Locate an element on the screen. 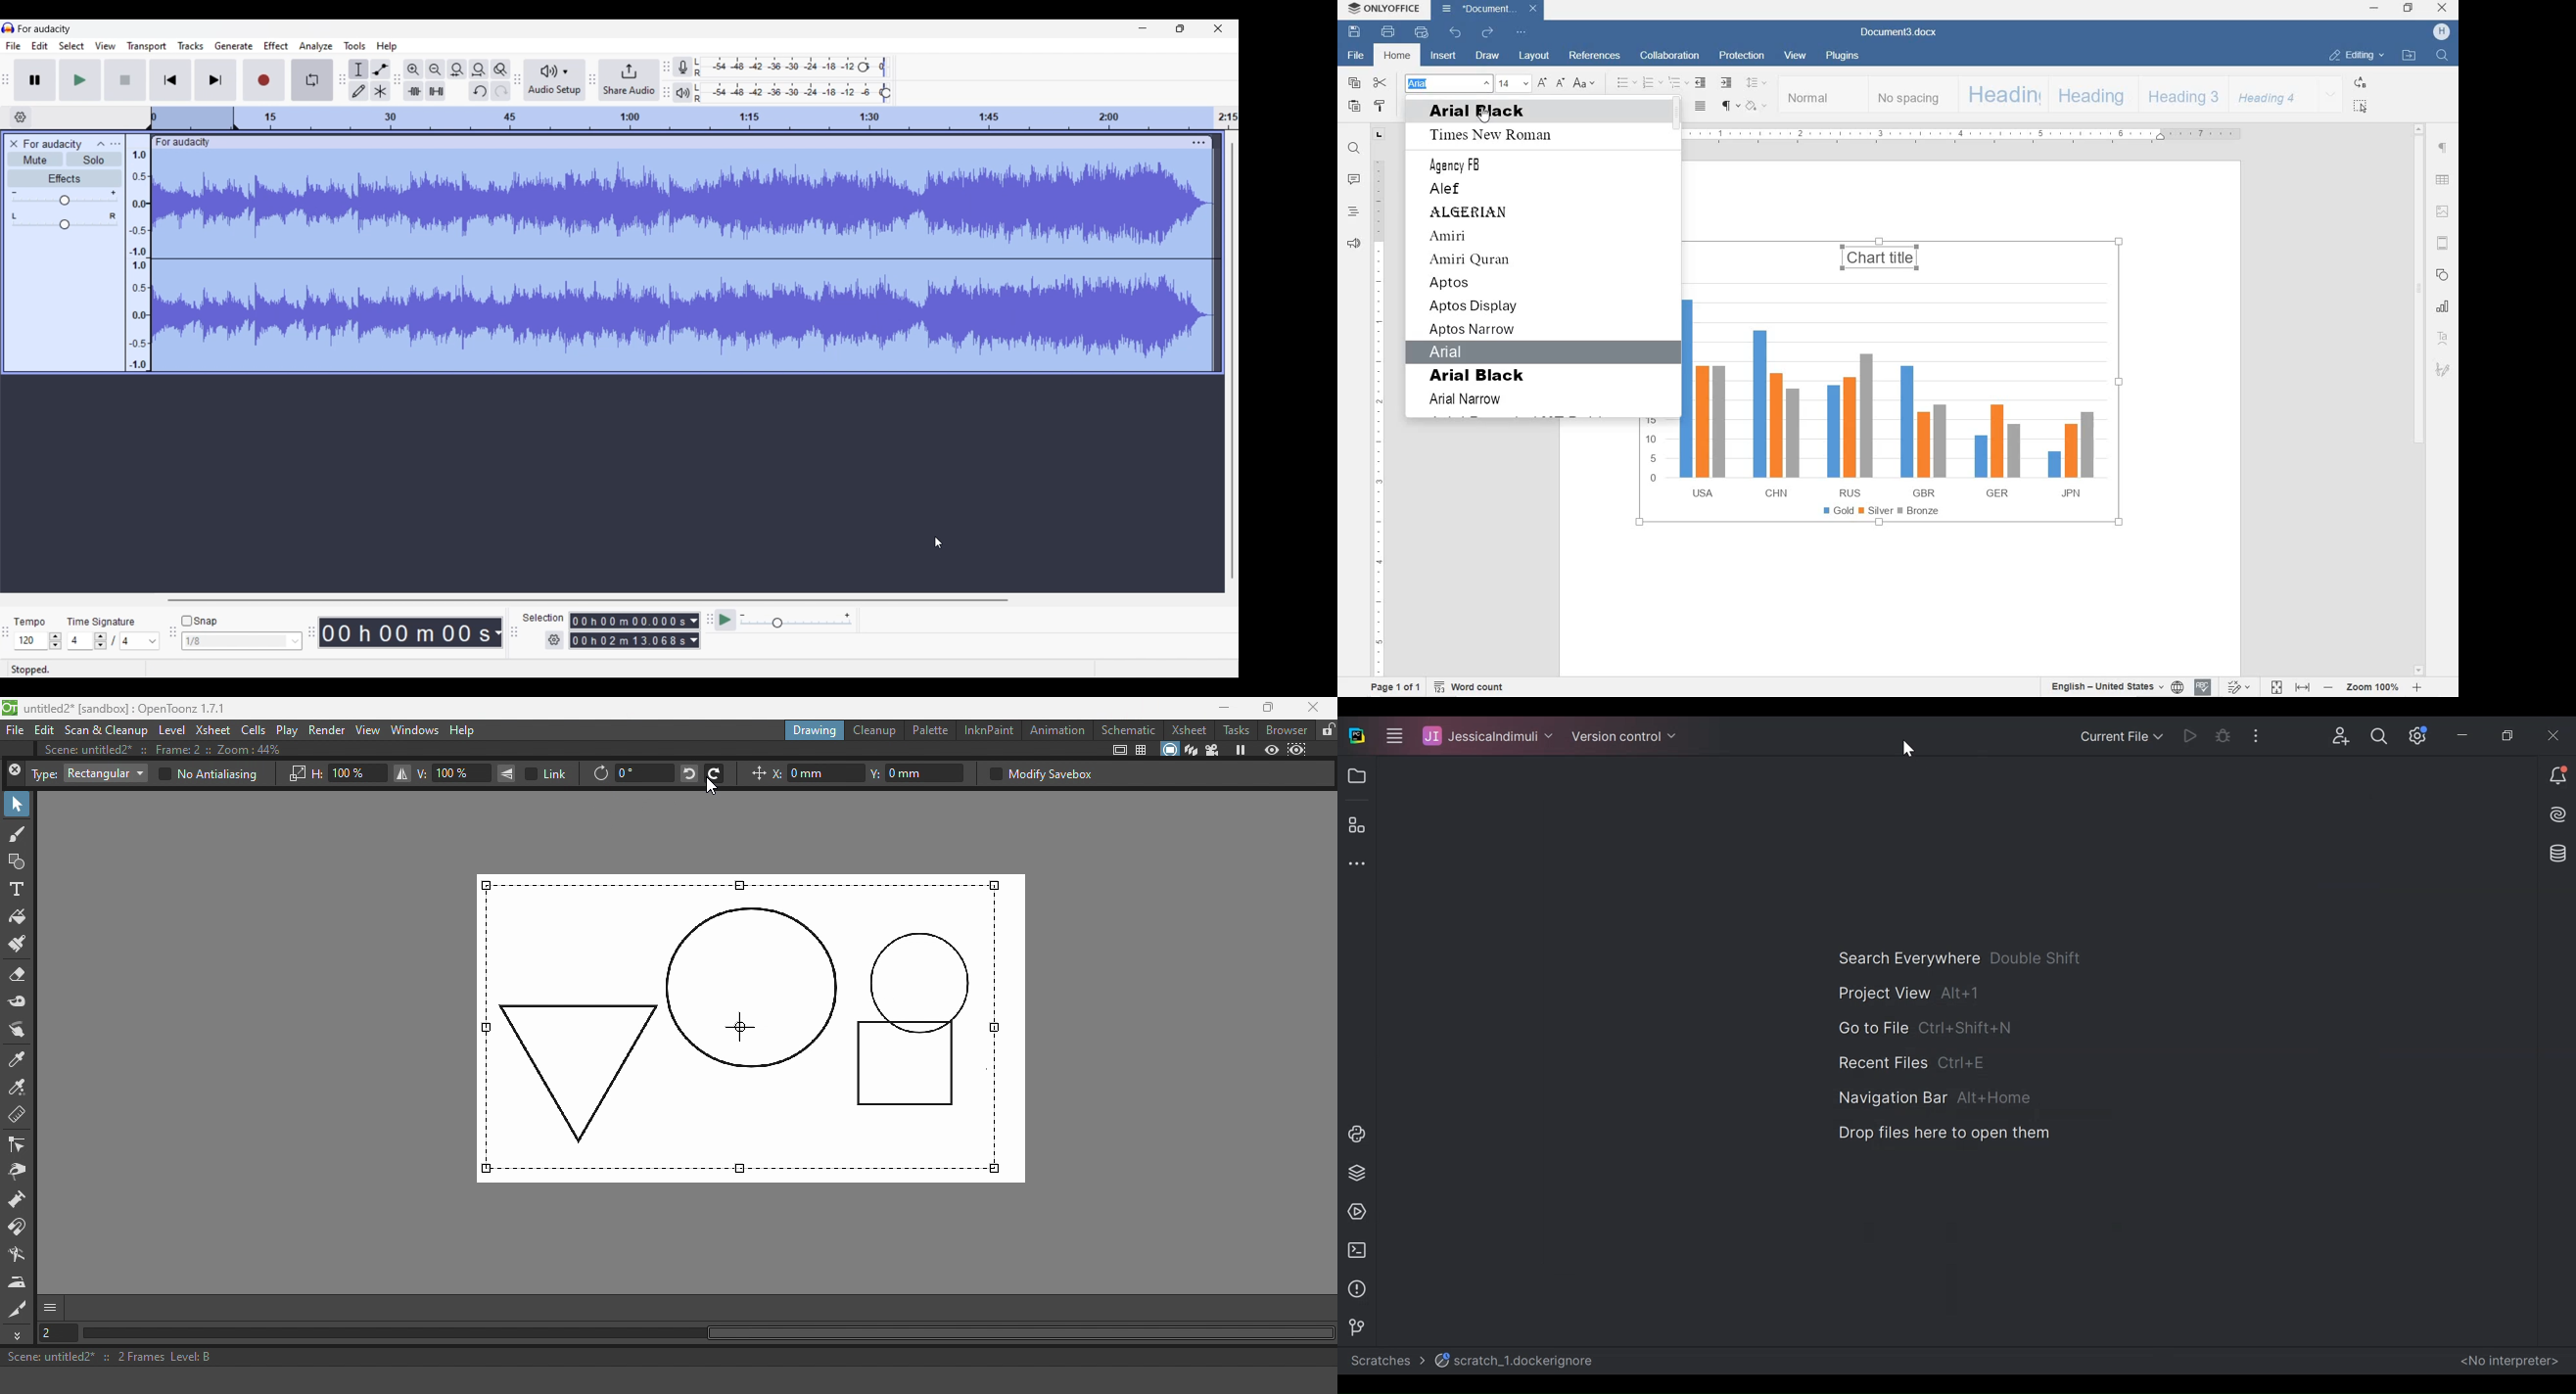 The image size is (2576, 1400). Python Services is located at coordinates (1356, 1174).